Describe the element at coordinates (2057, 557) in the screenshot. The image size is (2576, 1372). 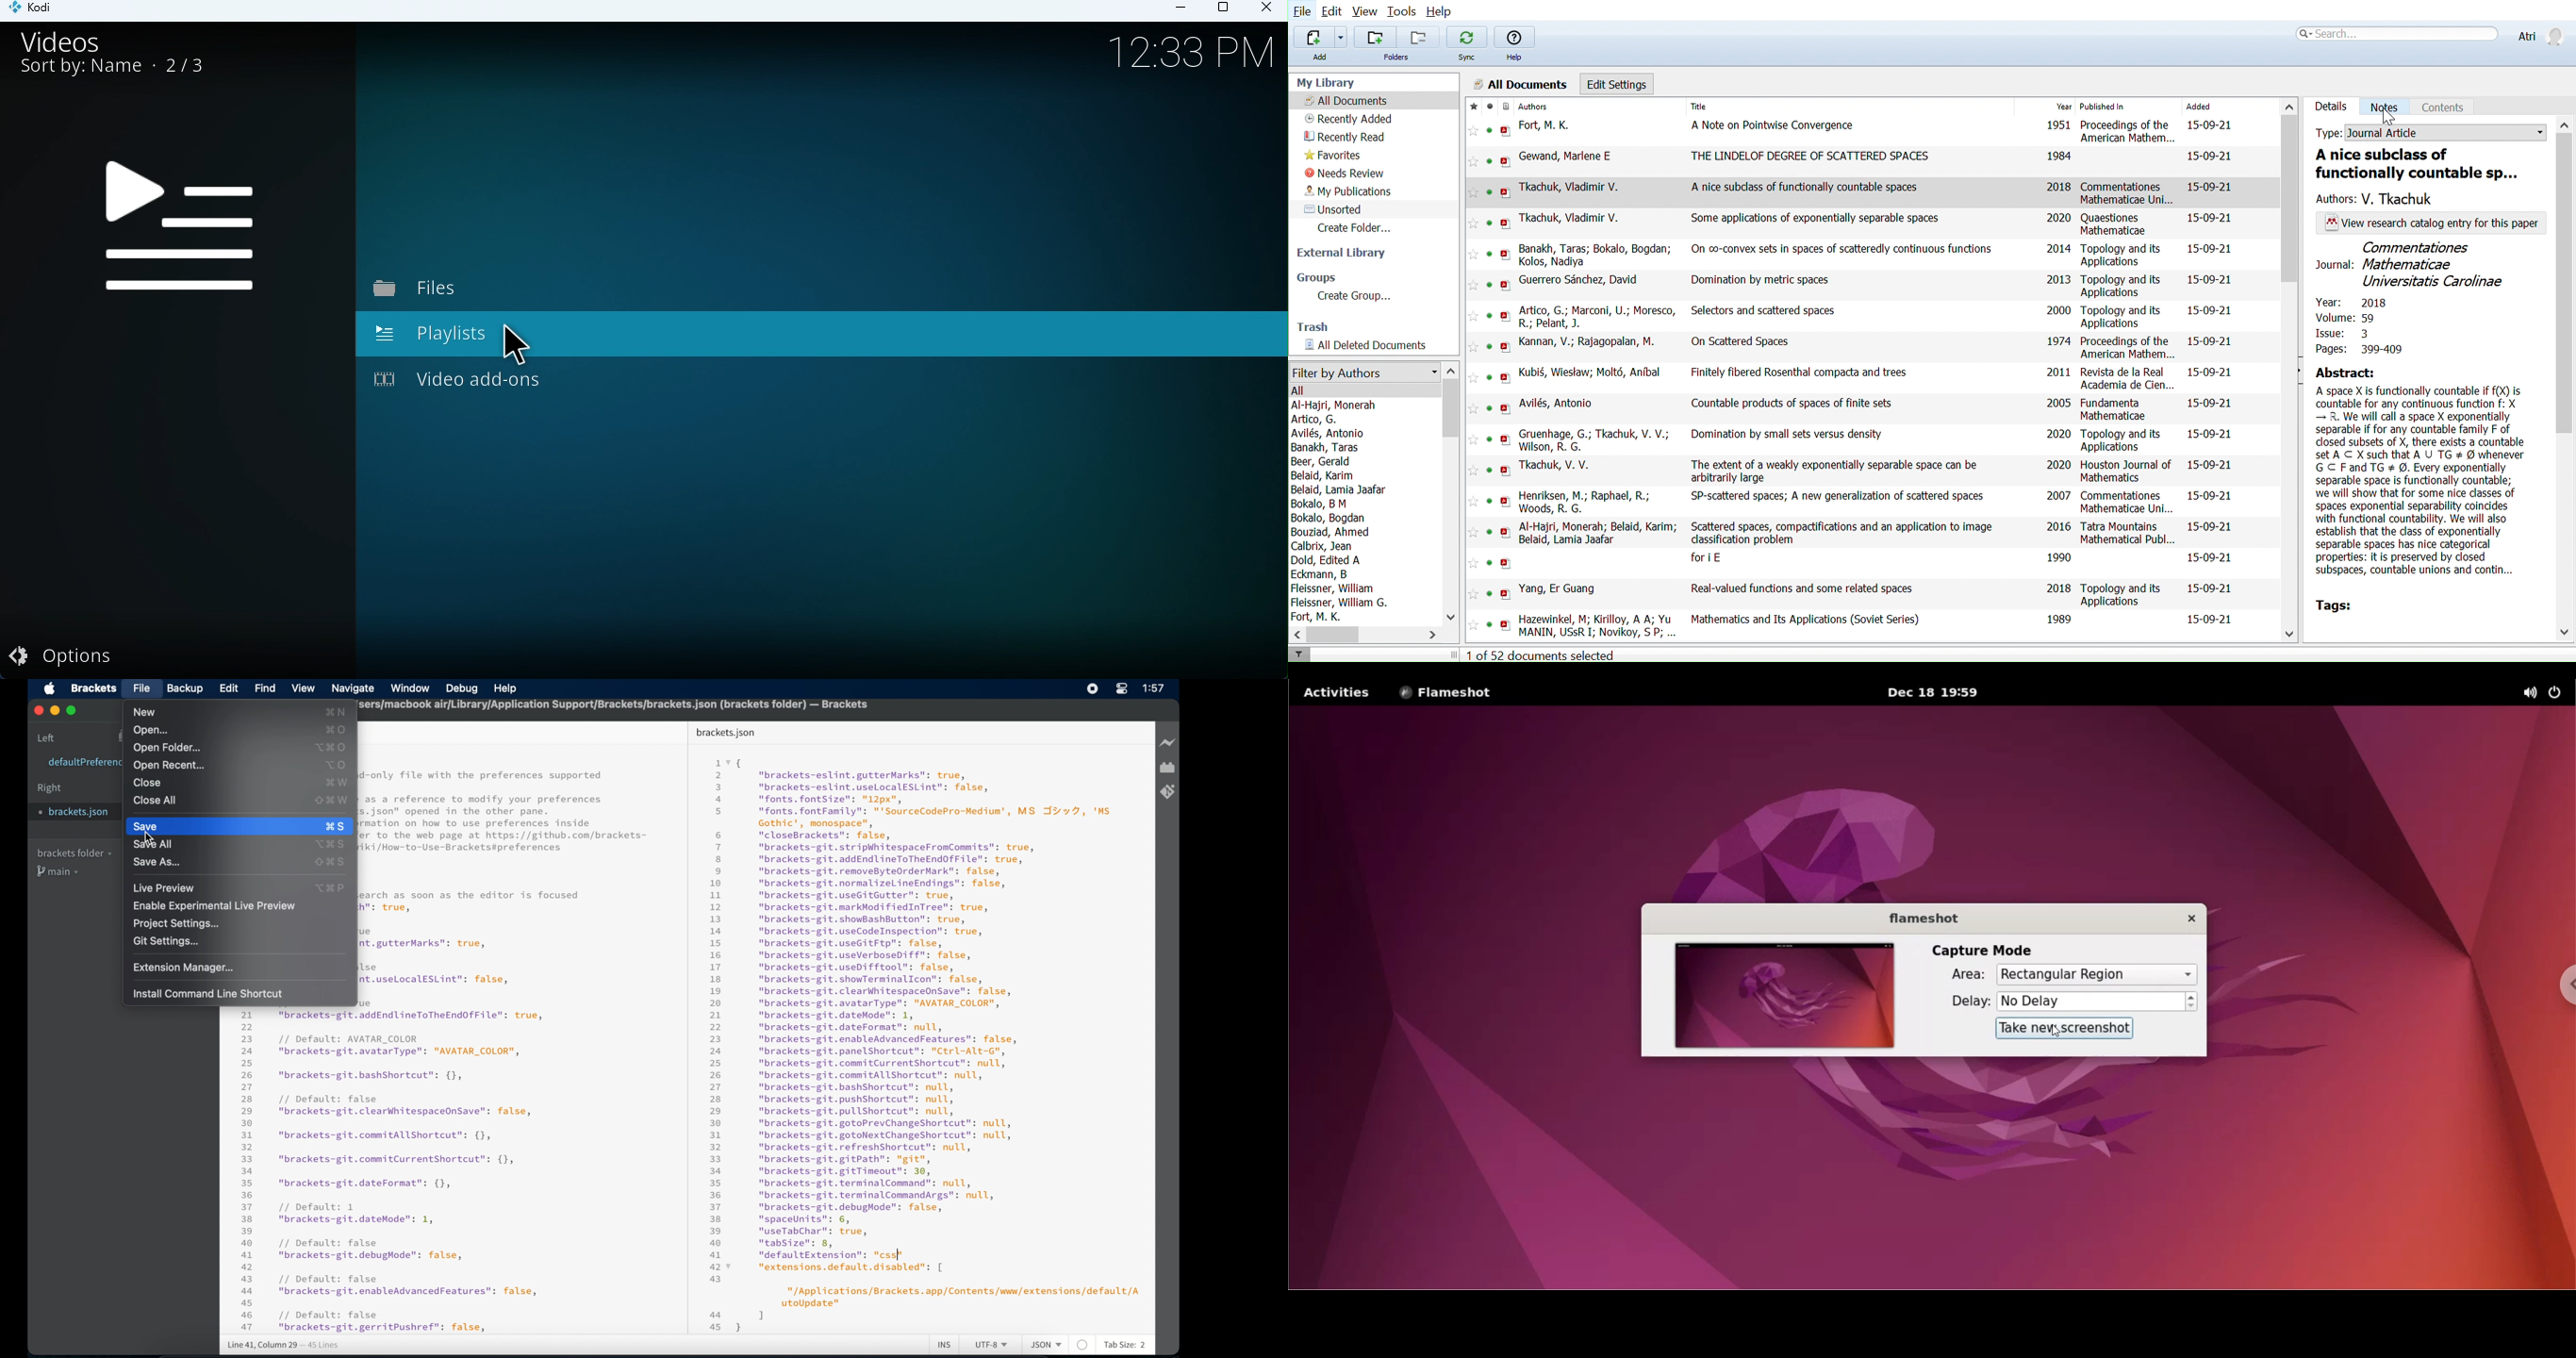
I see `1990` at that location.